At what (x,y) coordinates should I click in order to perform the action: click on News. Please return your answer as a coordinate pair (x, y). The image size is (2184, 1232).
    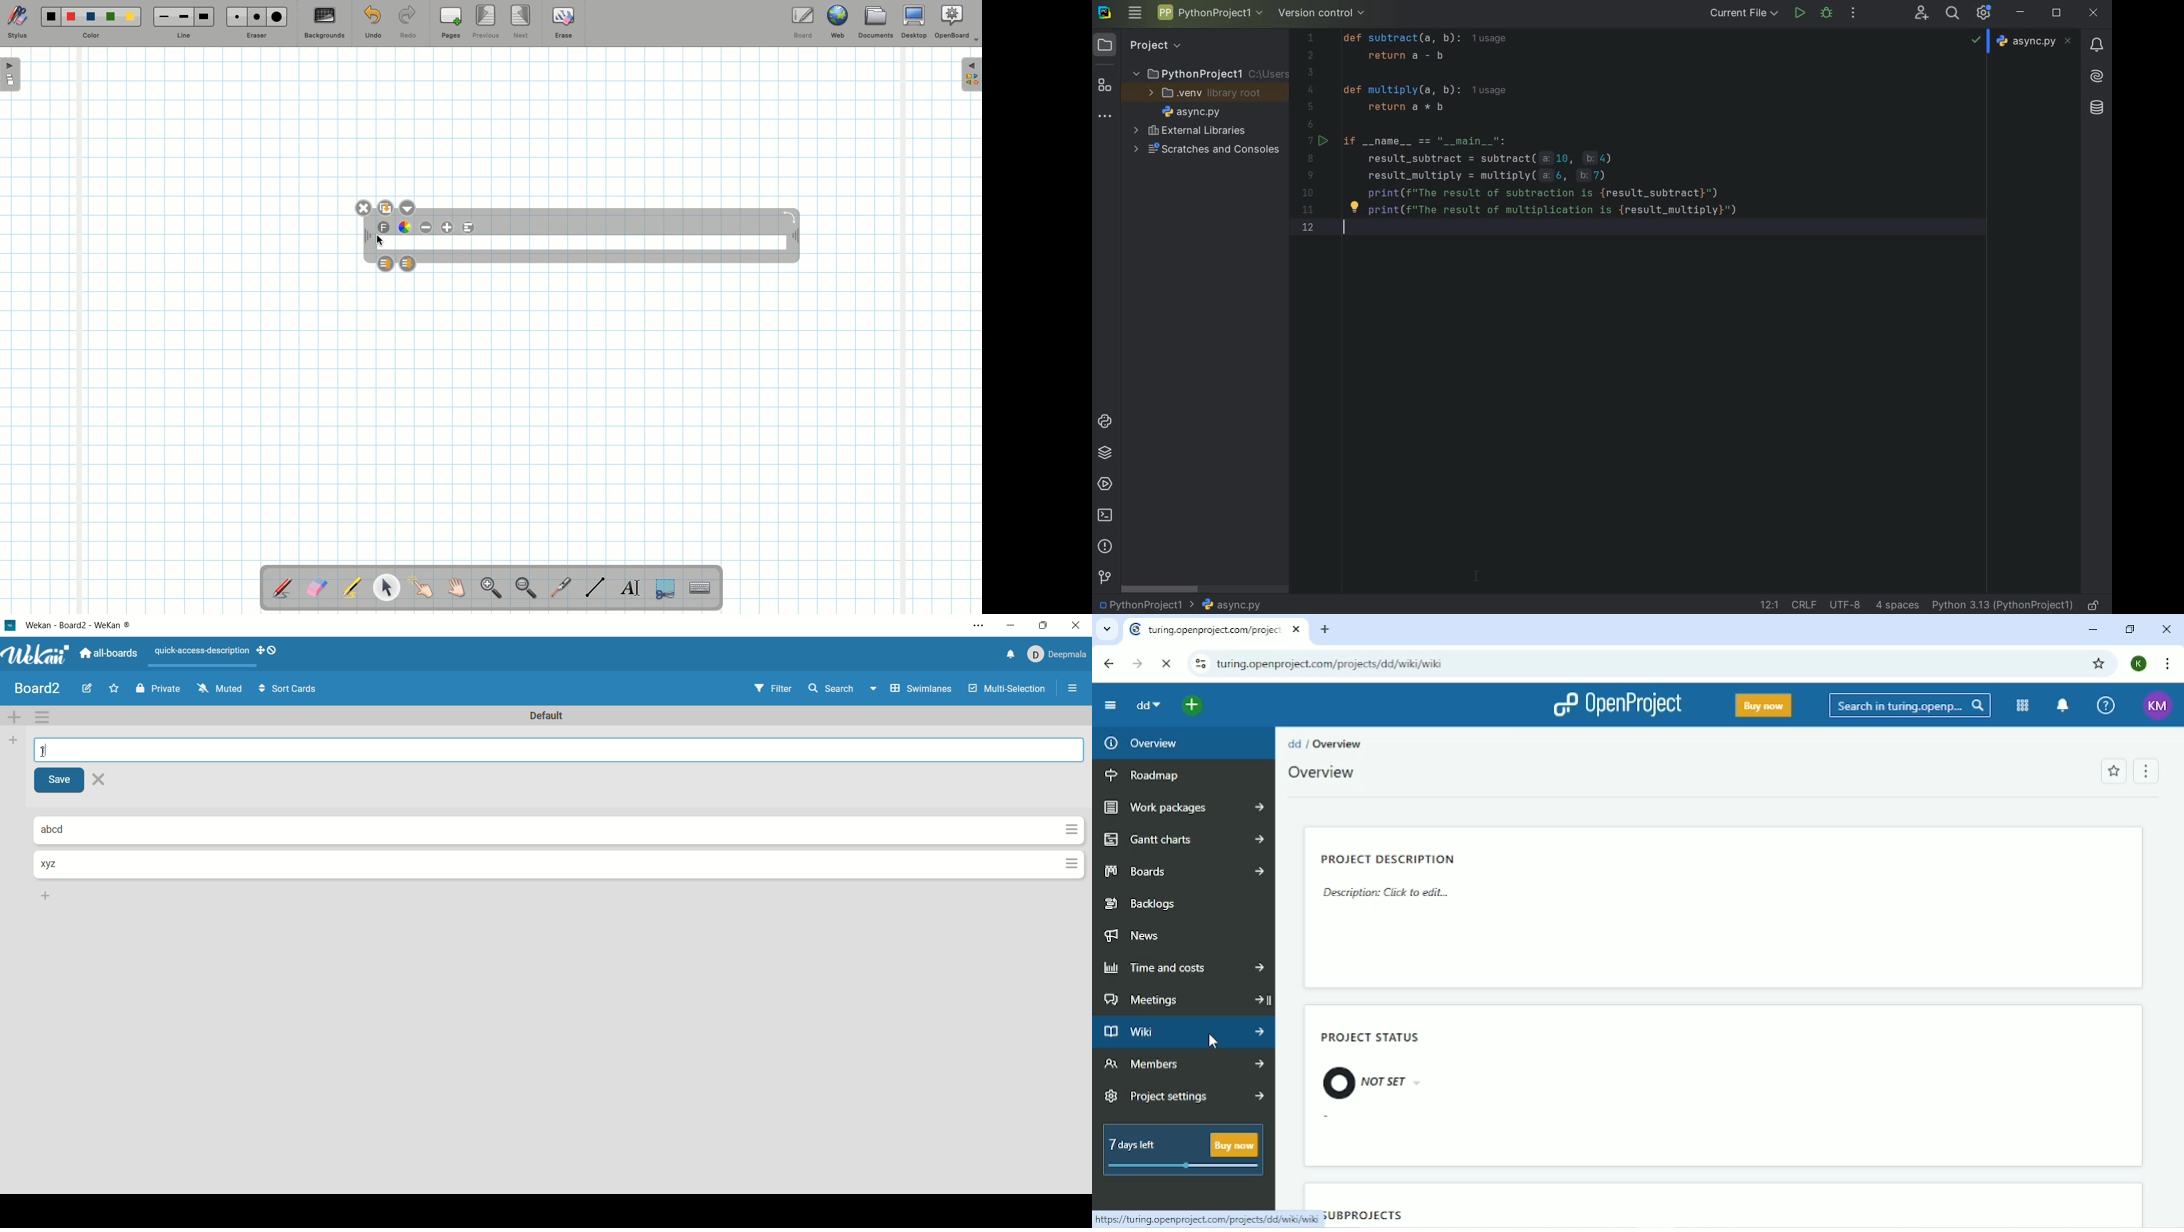
    Looking at the image, I should click on (1134, 936).